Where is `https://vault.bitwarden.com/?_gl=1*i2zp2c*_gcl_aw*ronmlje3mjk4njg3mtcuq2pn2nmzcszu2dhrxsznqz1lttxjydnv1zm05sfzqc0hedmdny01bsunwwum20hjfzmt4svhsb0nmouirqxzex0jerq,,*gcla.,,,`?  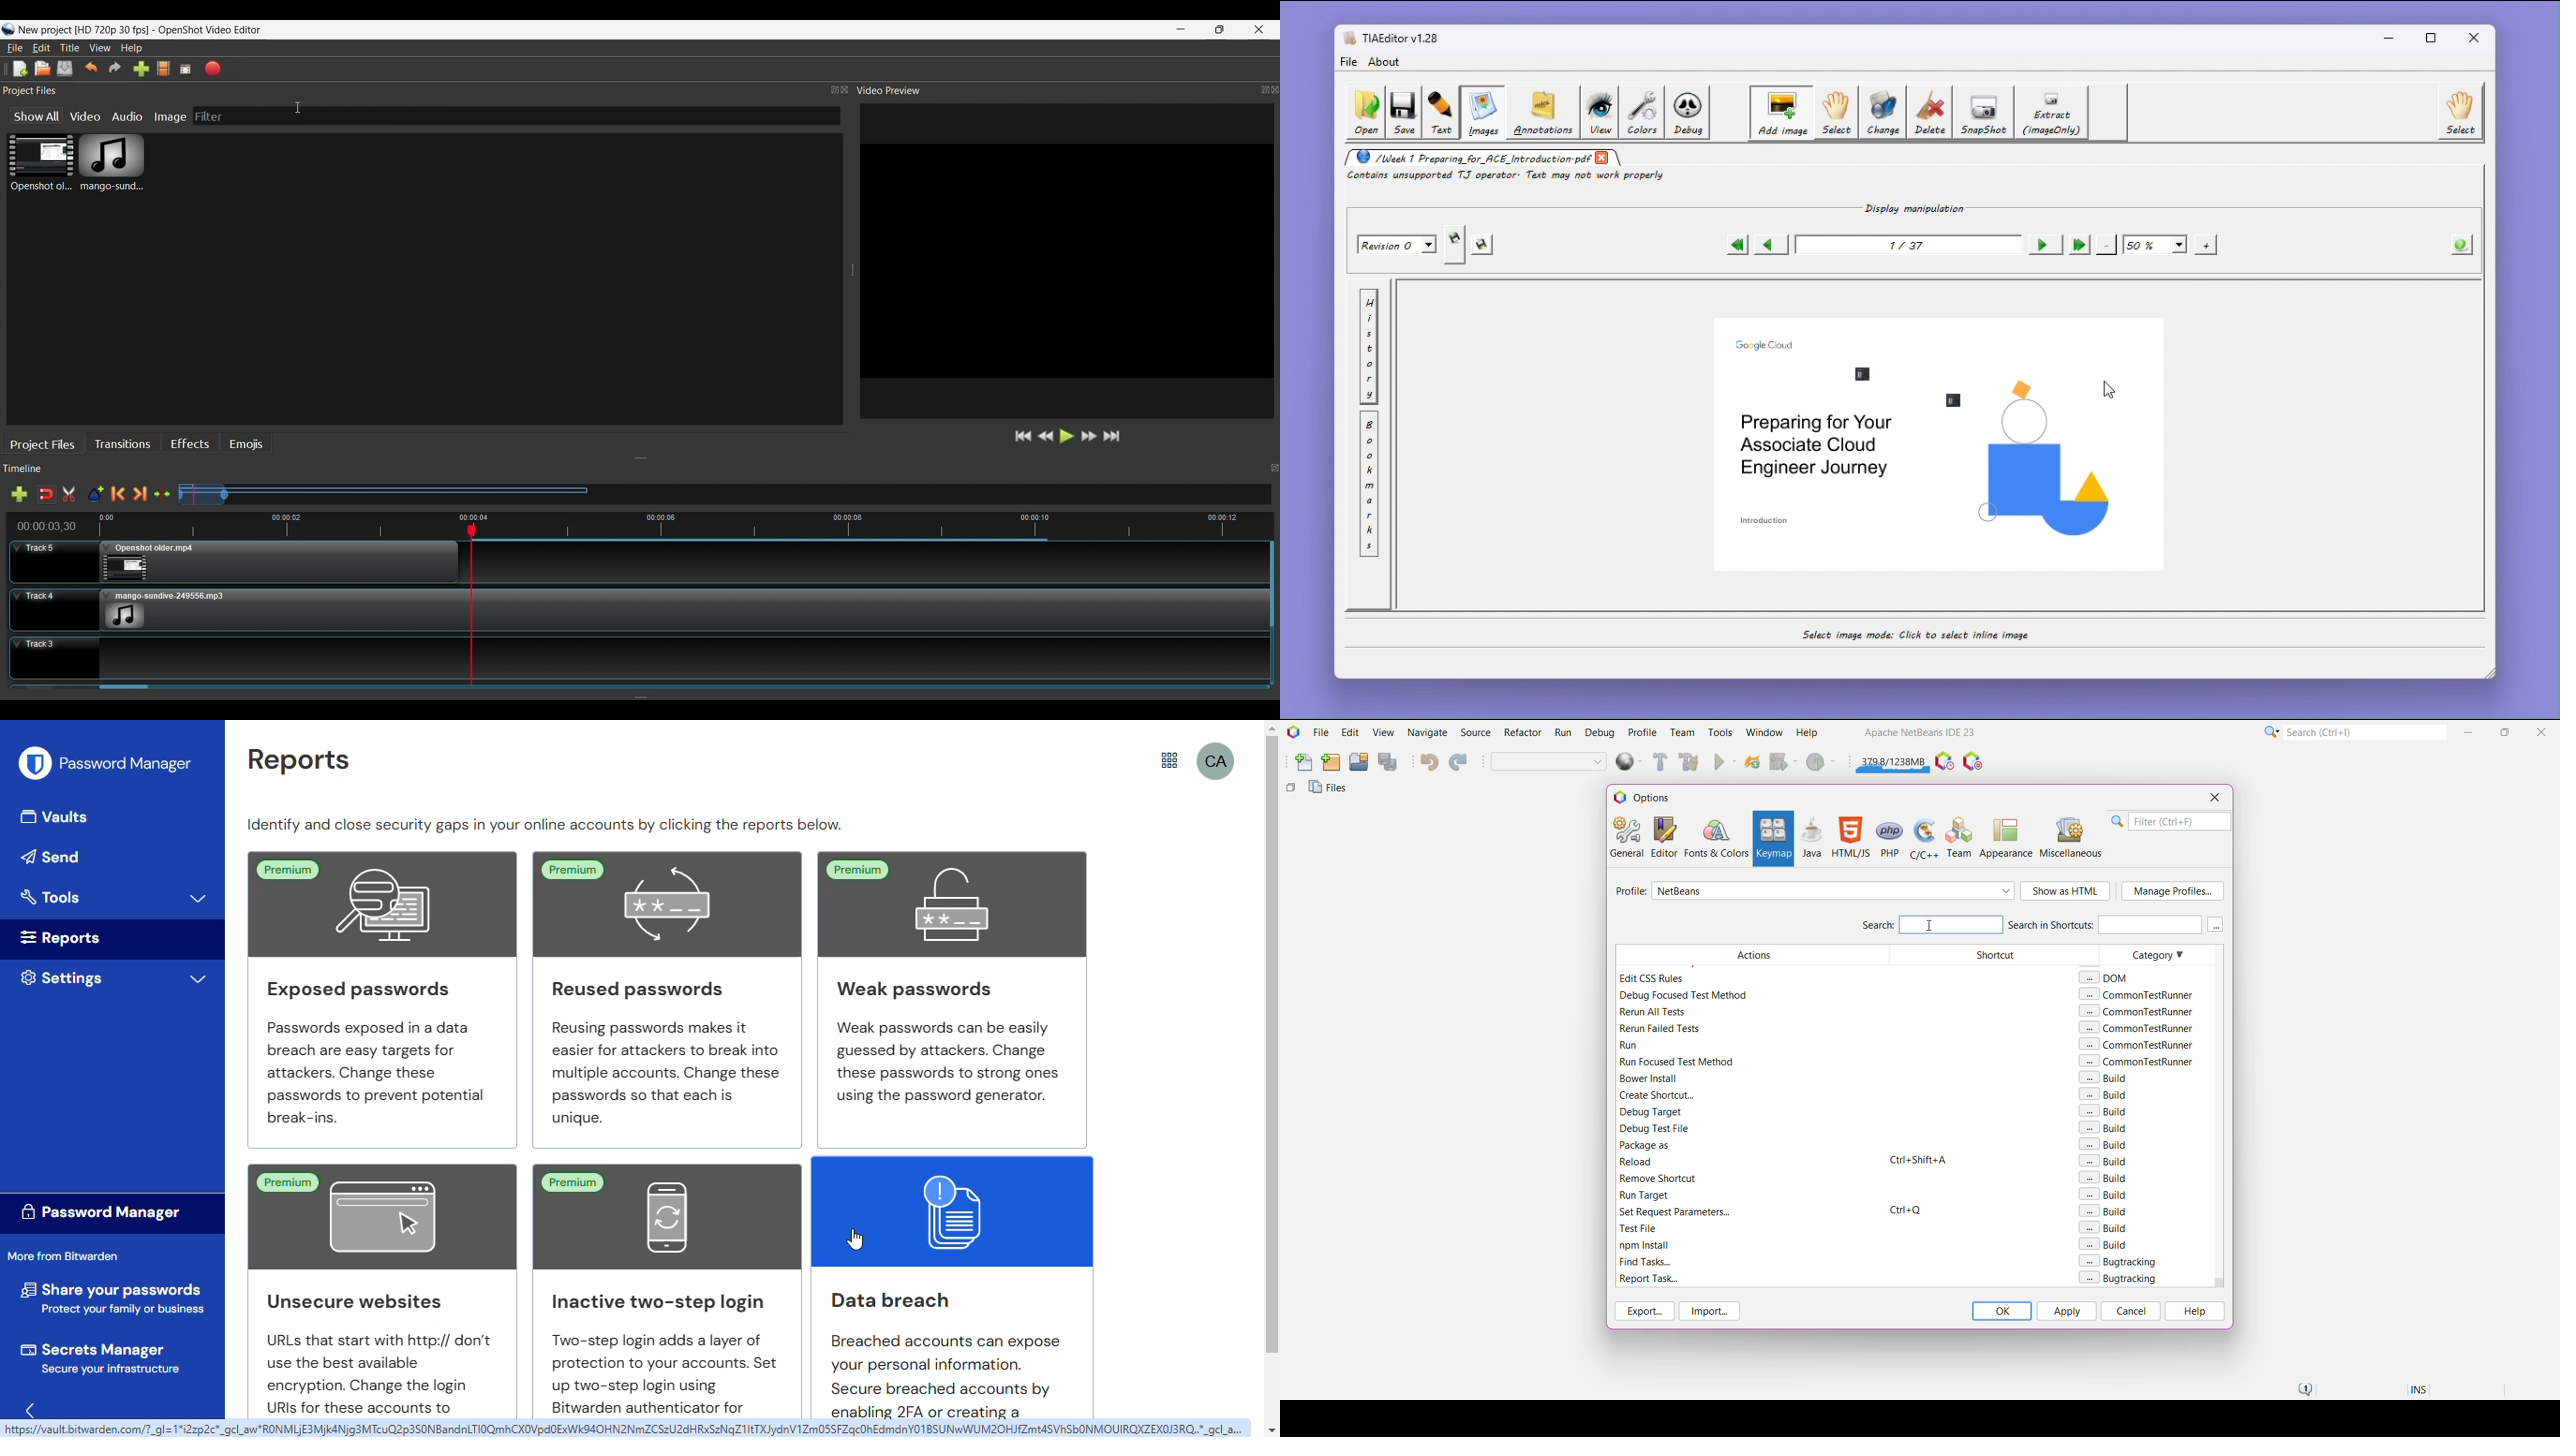
https://vault.bitwarden.com/?_gl=1*i2zp2c*_gcl_aw*ronmlje3mjk4njg3mtcuq2pn2nmzcszu2dhrxsznqz1lttxjydnv1zm05sfzqc0hedmdny01bsunwwum20hjfzmt4svhsb0nmouirqxzex0jerq,,*gcla.,,, is located at coordinates (626, 1430).